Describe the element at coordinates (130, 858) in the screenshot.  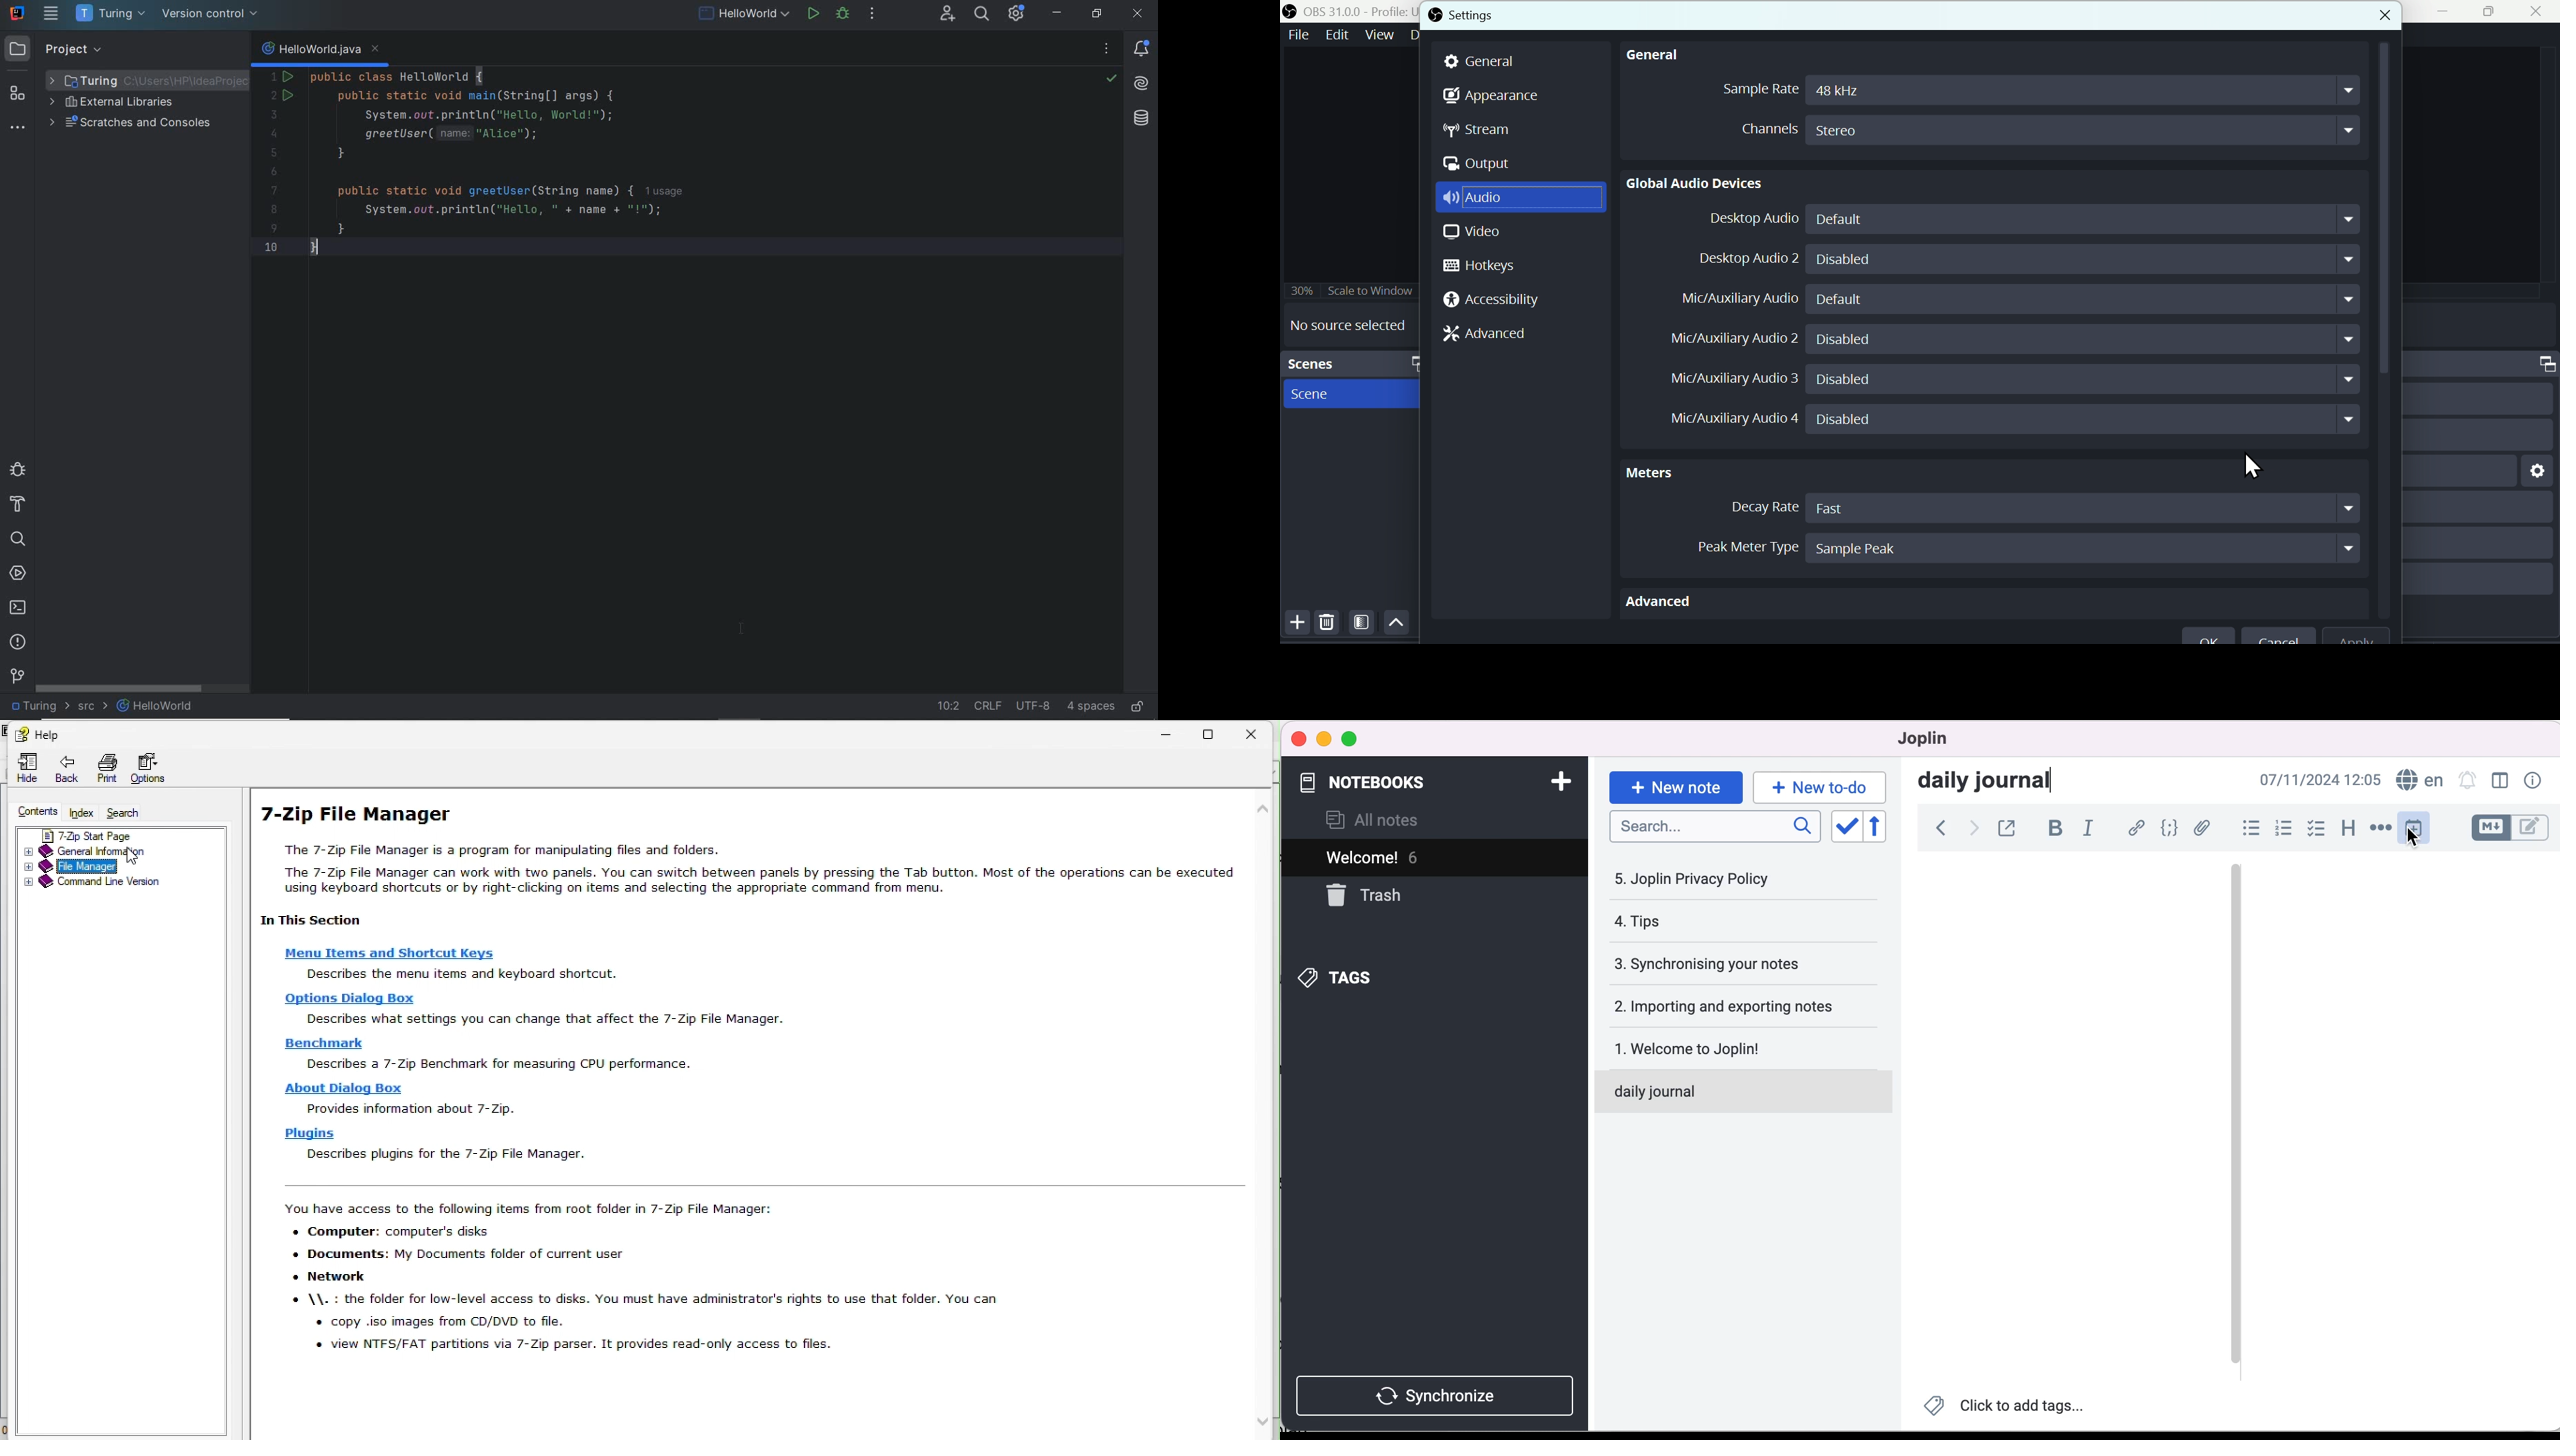
I see `cursor` at that location.